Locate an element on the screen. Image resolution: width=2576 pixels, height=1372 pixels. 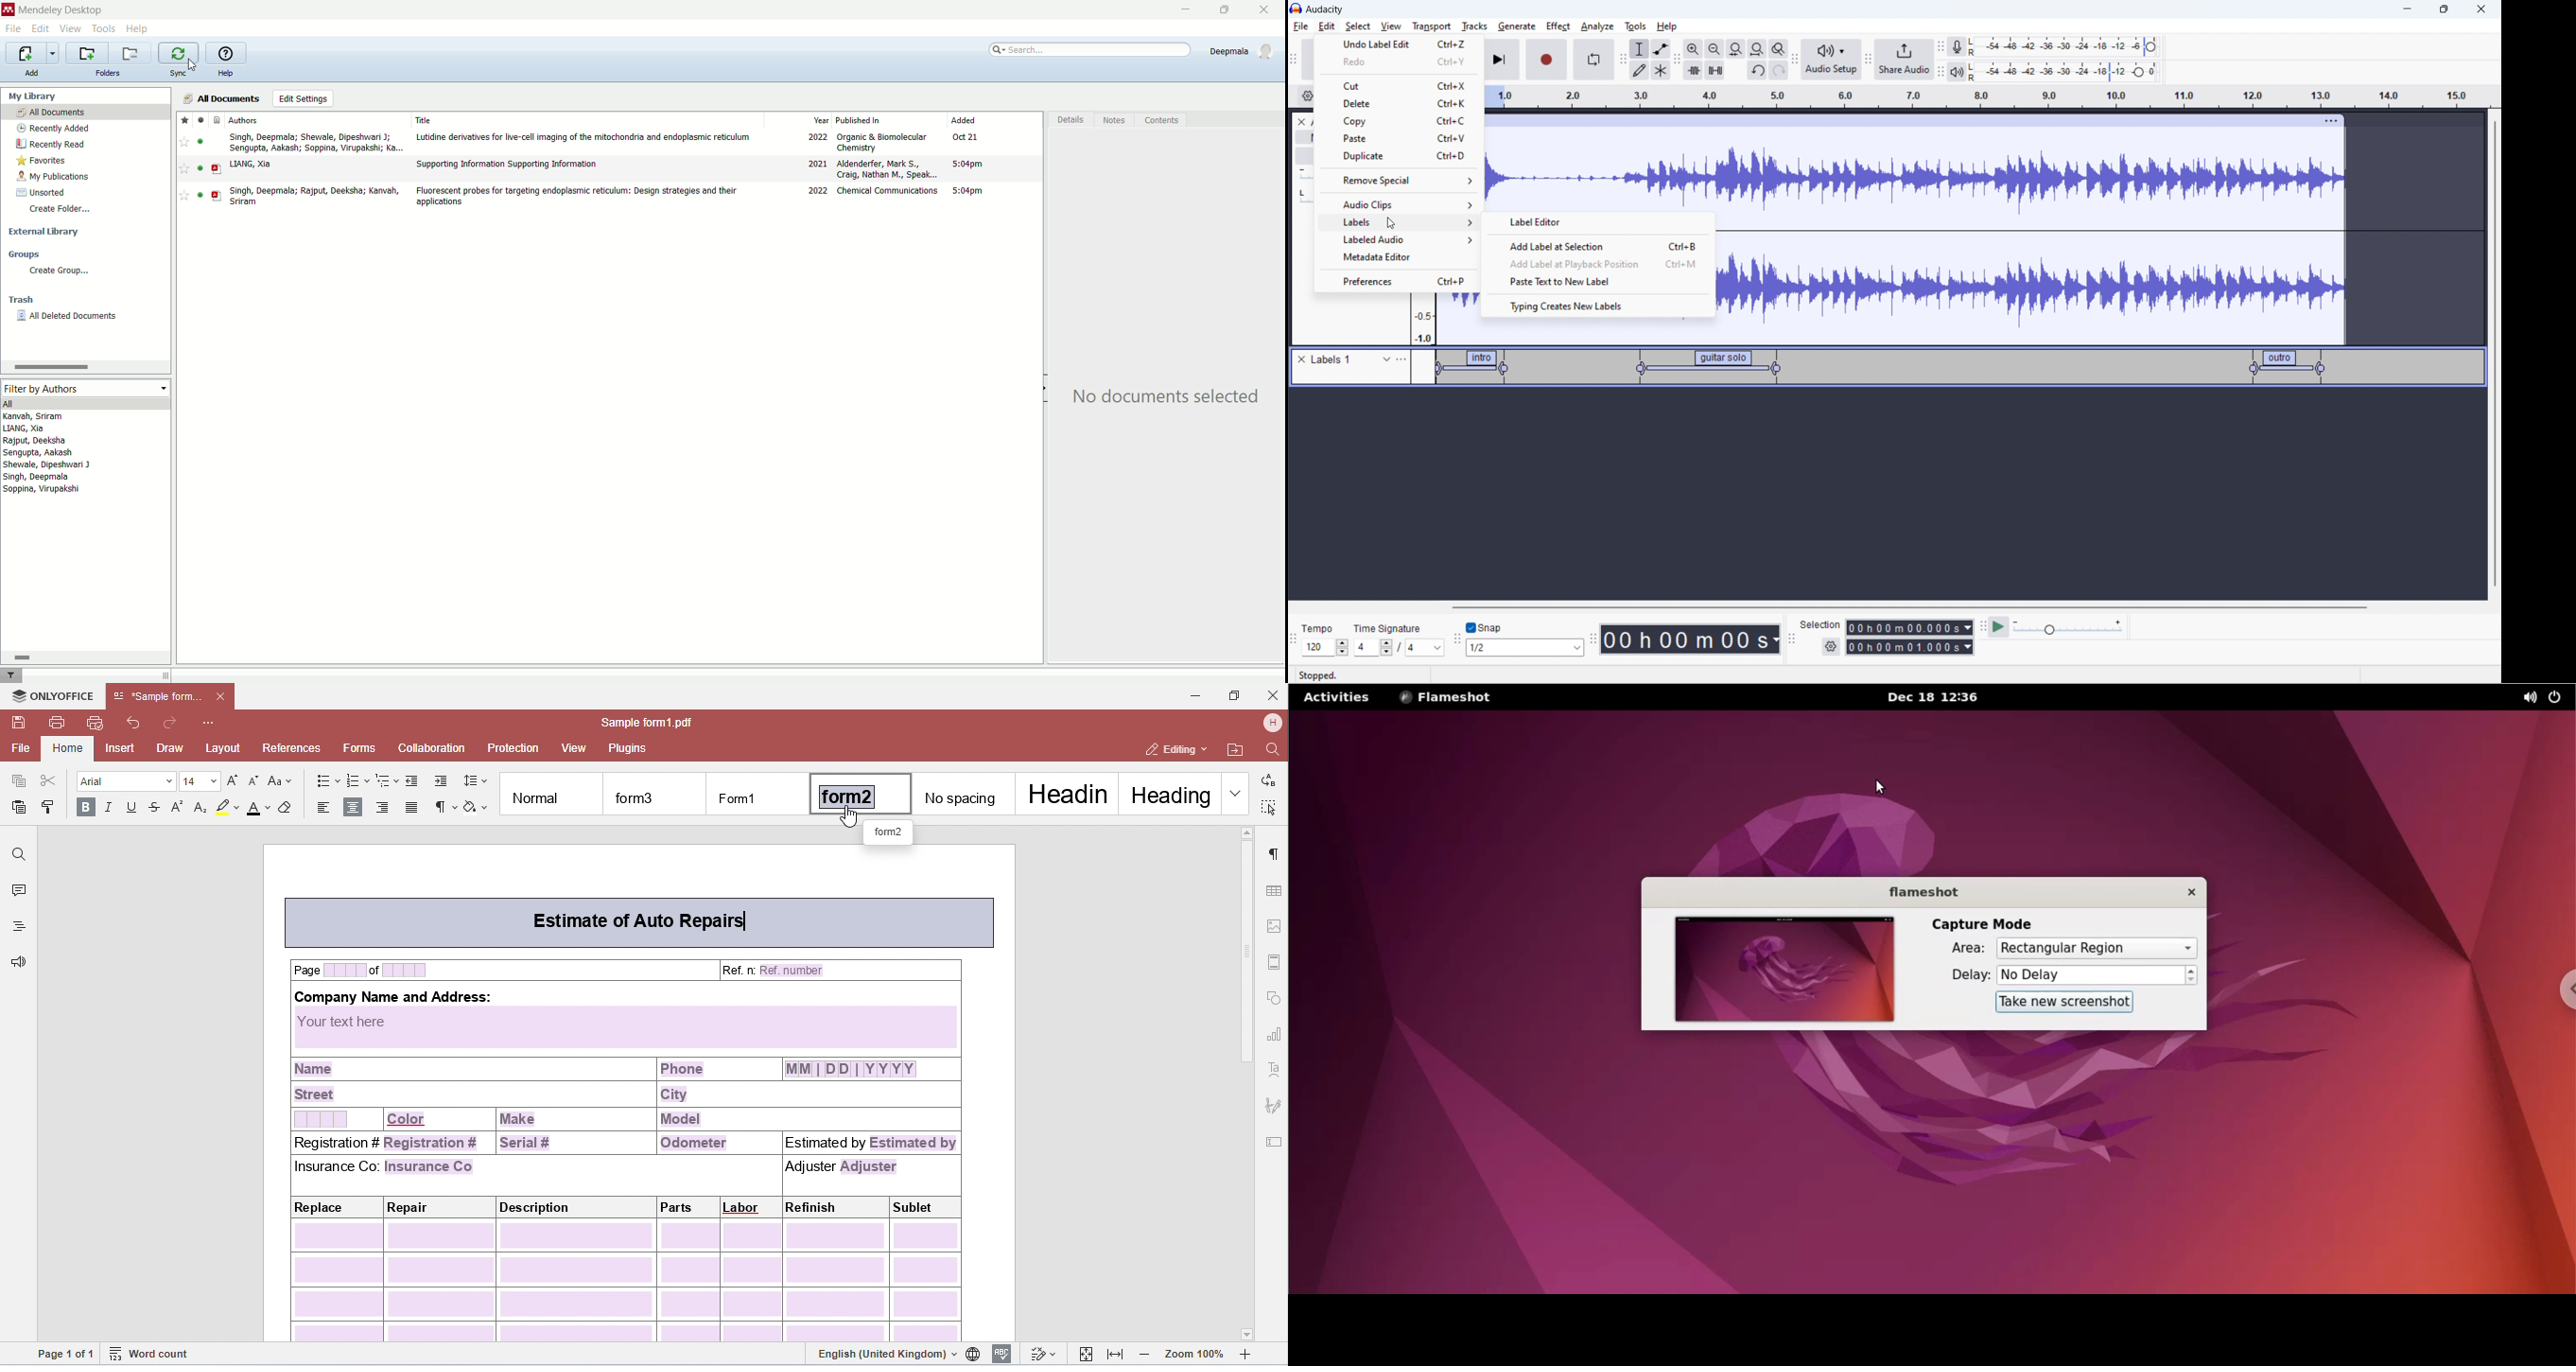
timeline is located at coordinates (1892, 495).